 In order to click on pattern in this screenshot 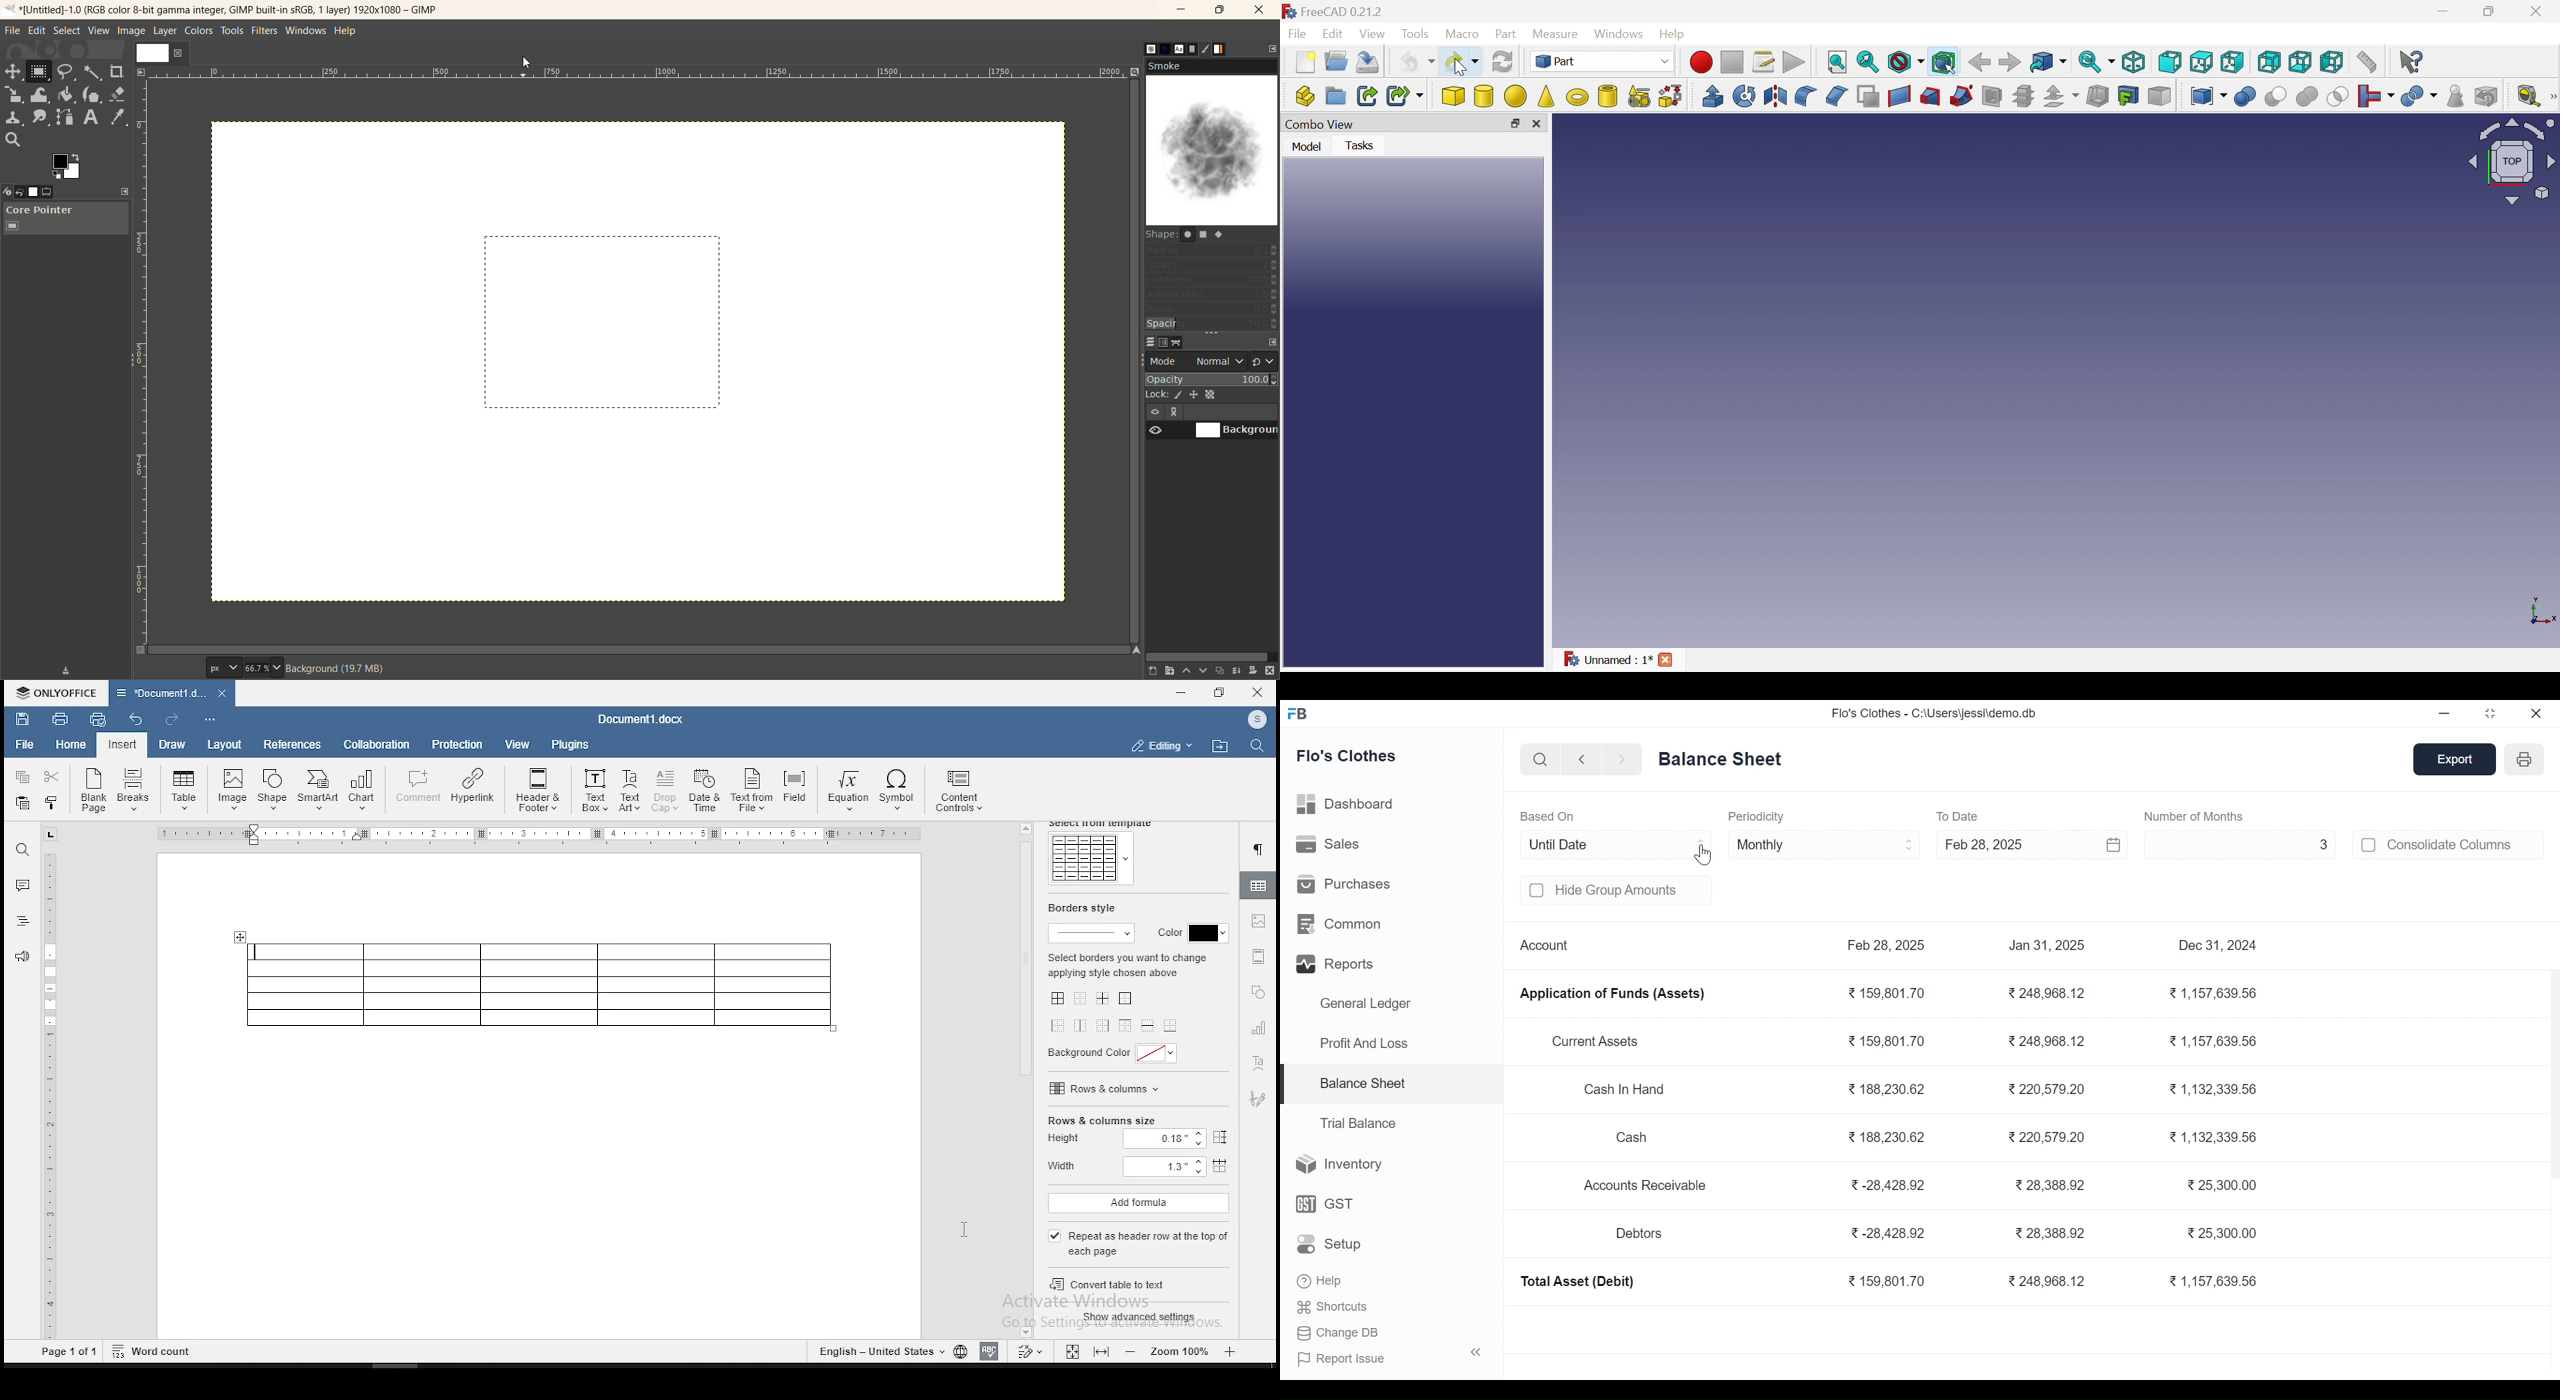, I will do `click(1163, 49)`.